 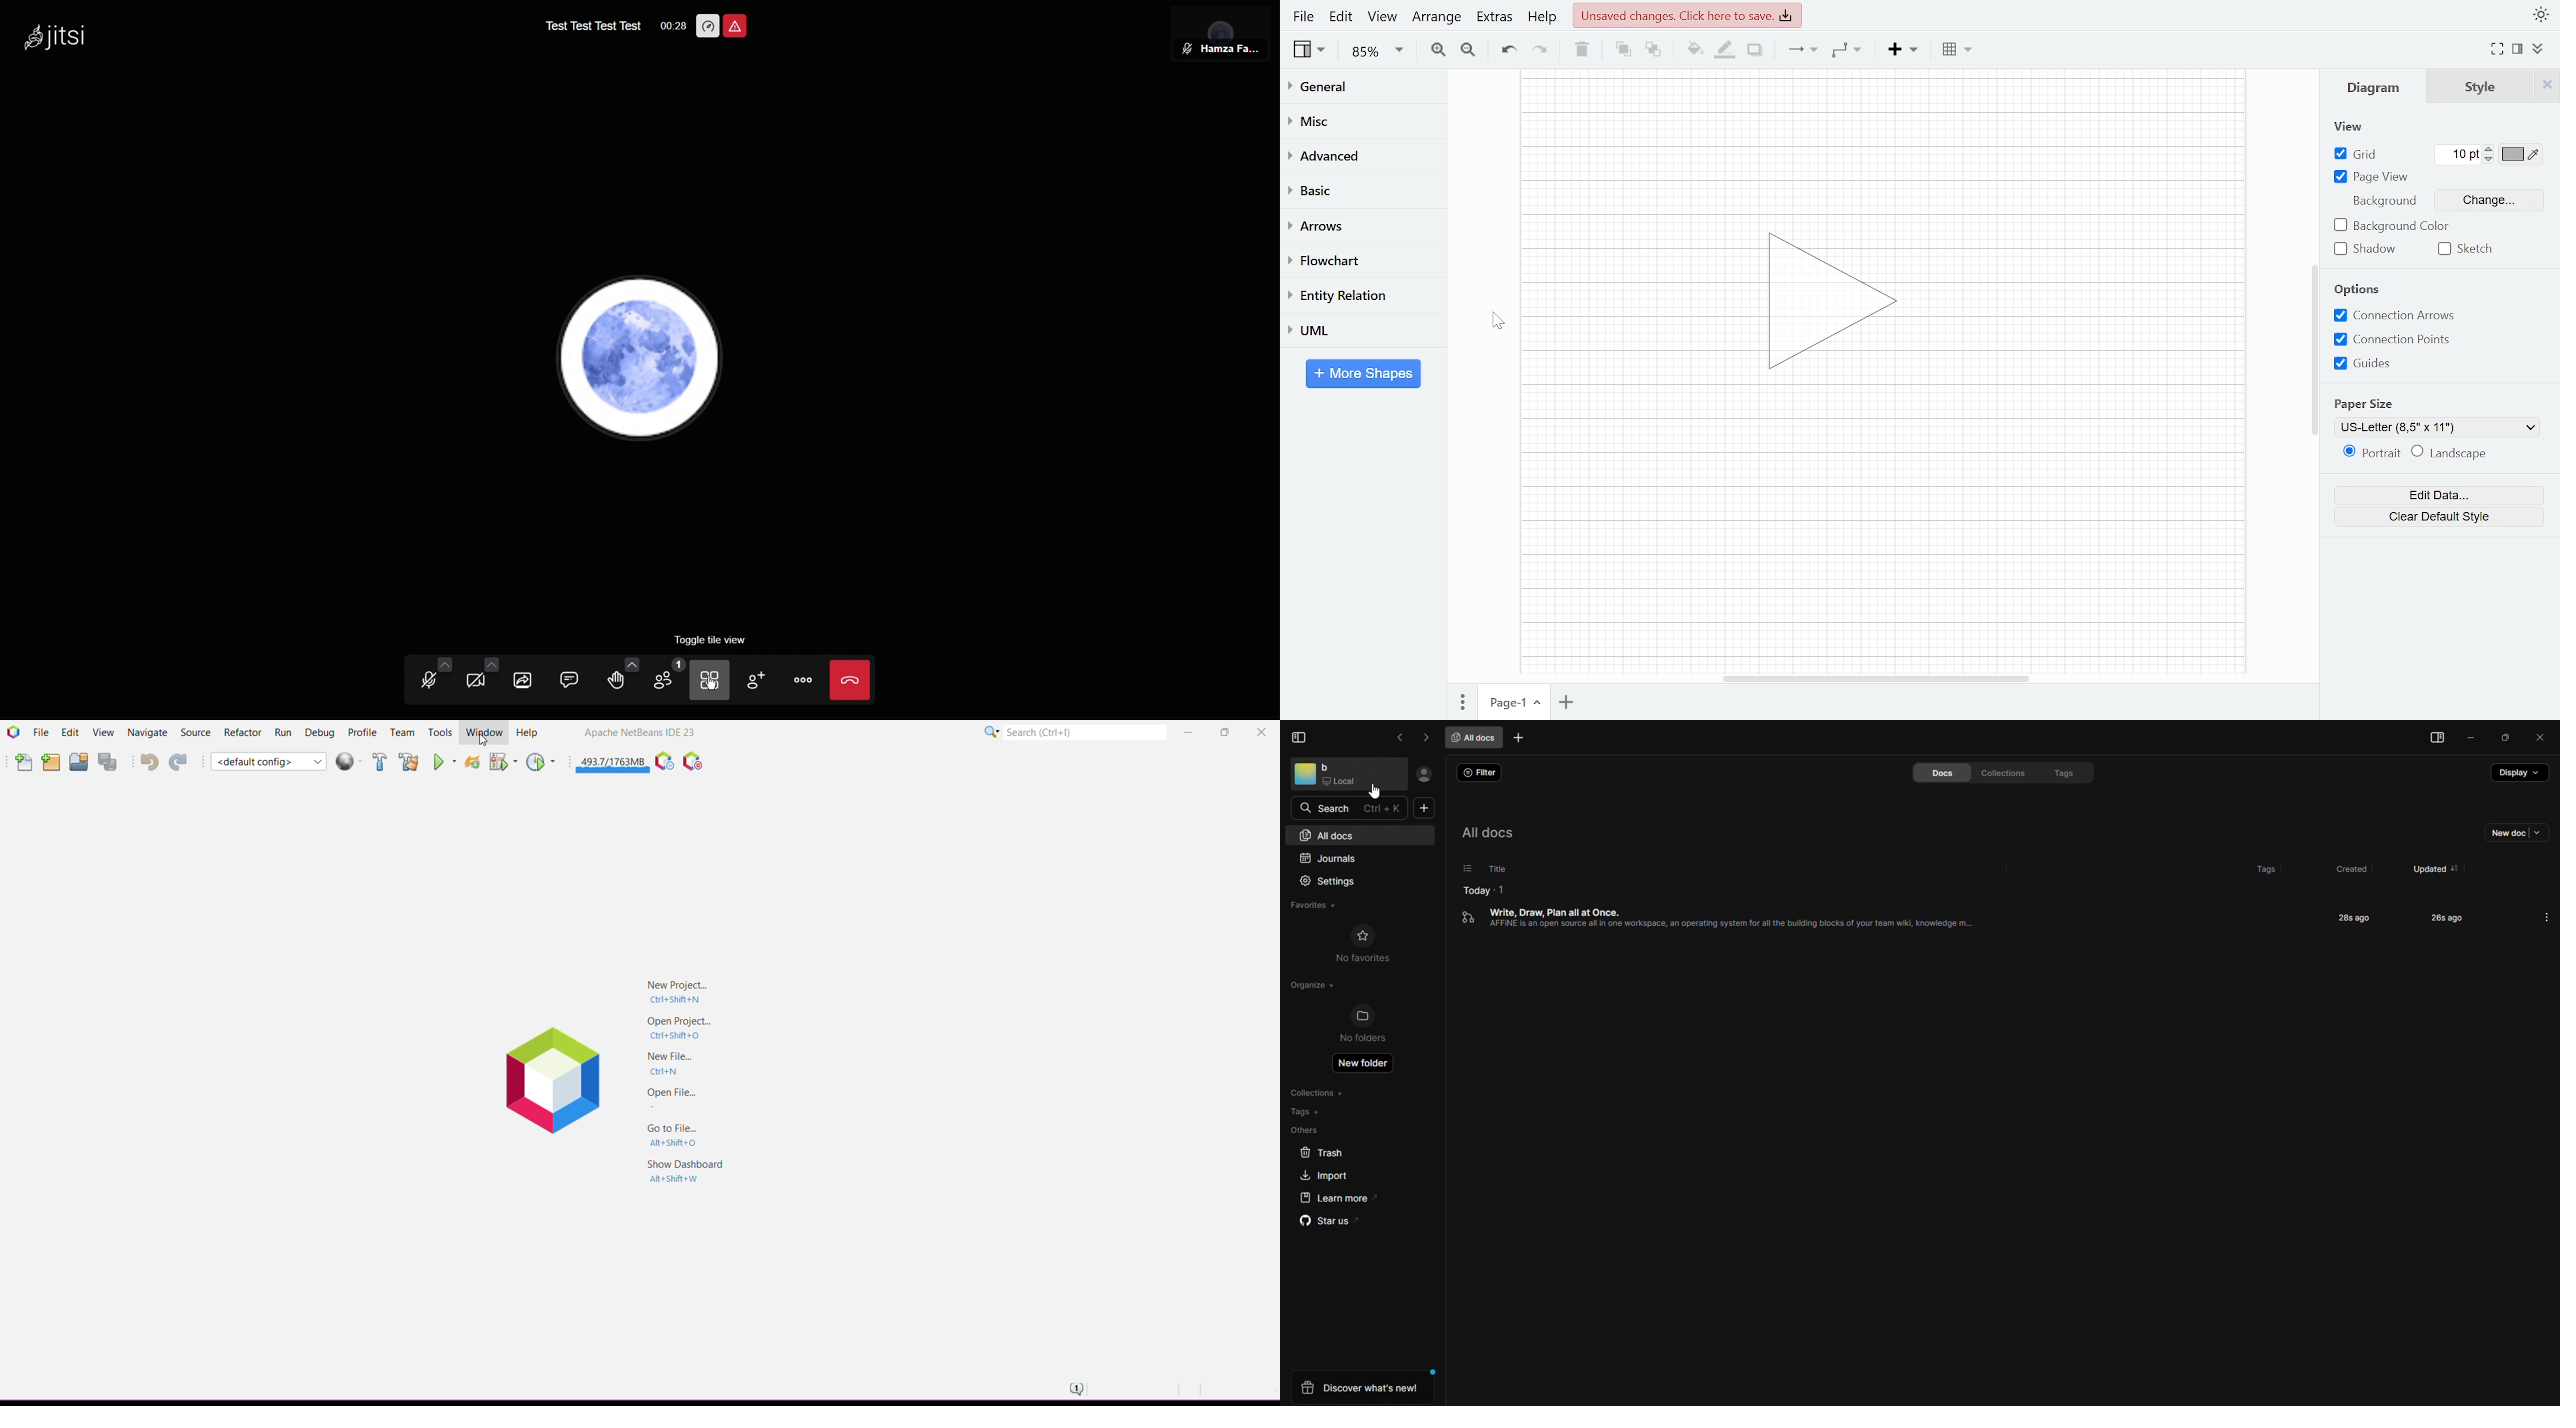 I want to click on Delete, so click(x=1580, y=49).